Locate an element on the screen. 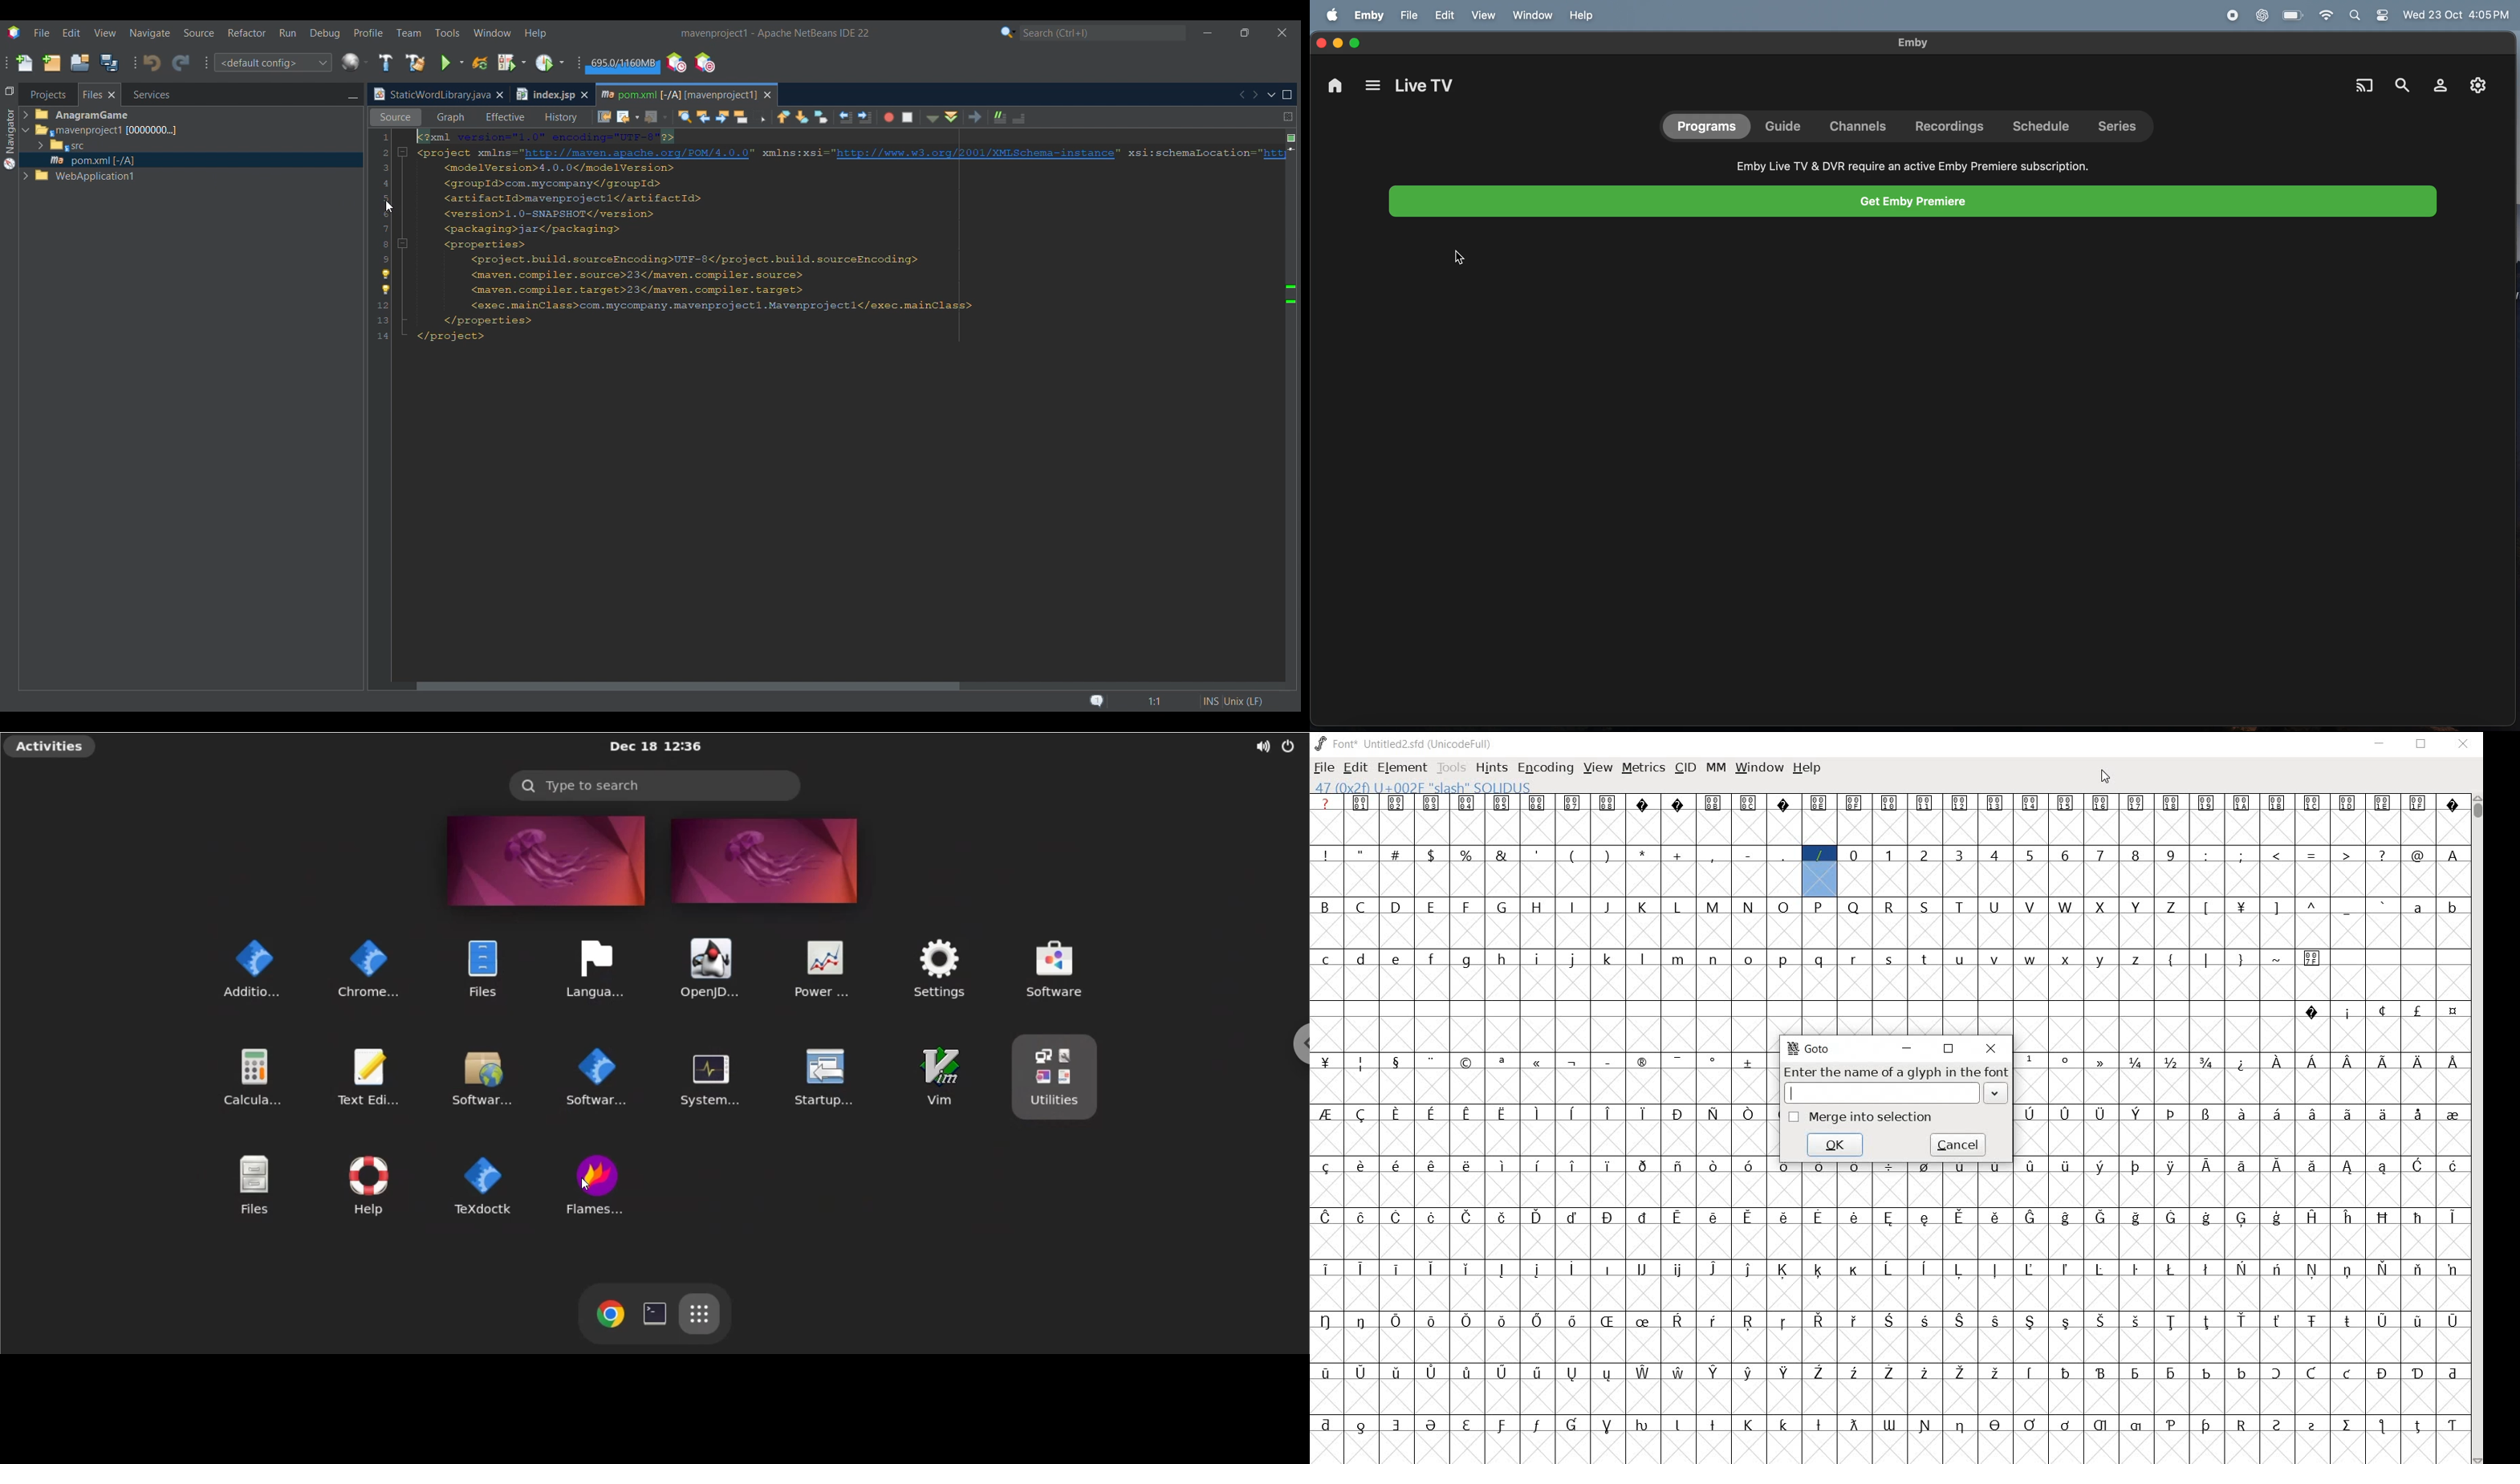  glyph is located at coordinates (1397, 1372).